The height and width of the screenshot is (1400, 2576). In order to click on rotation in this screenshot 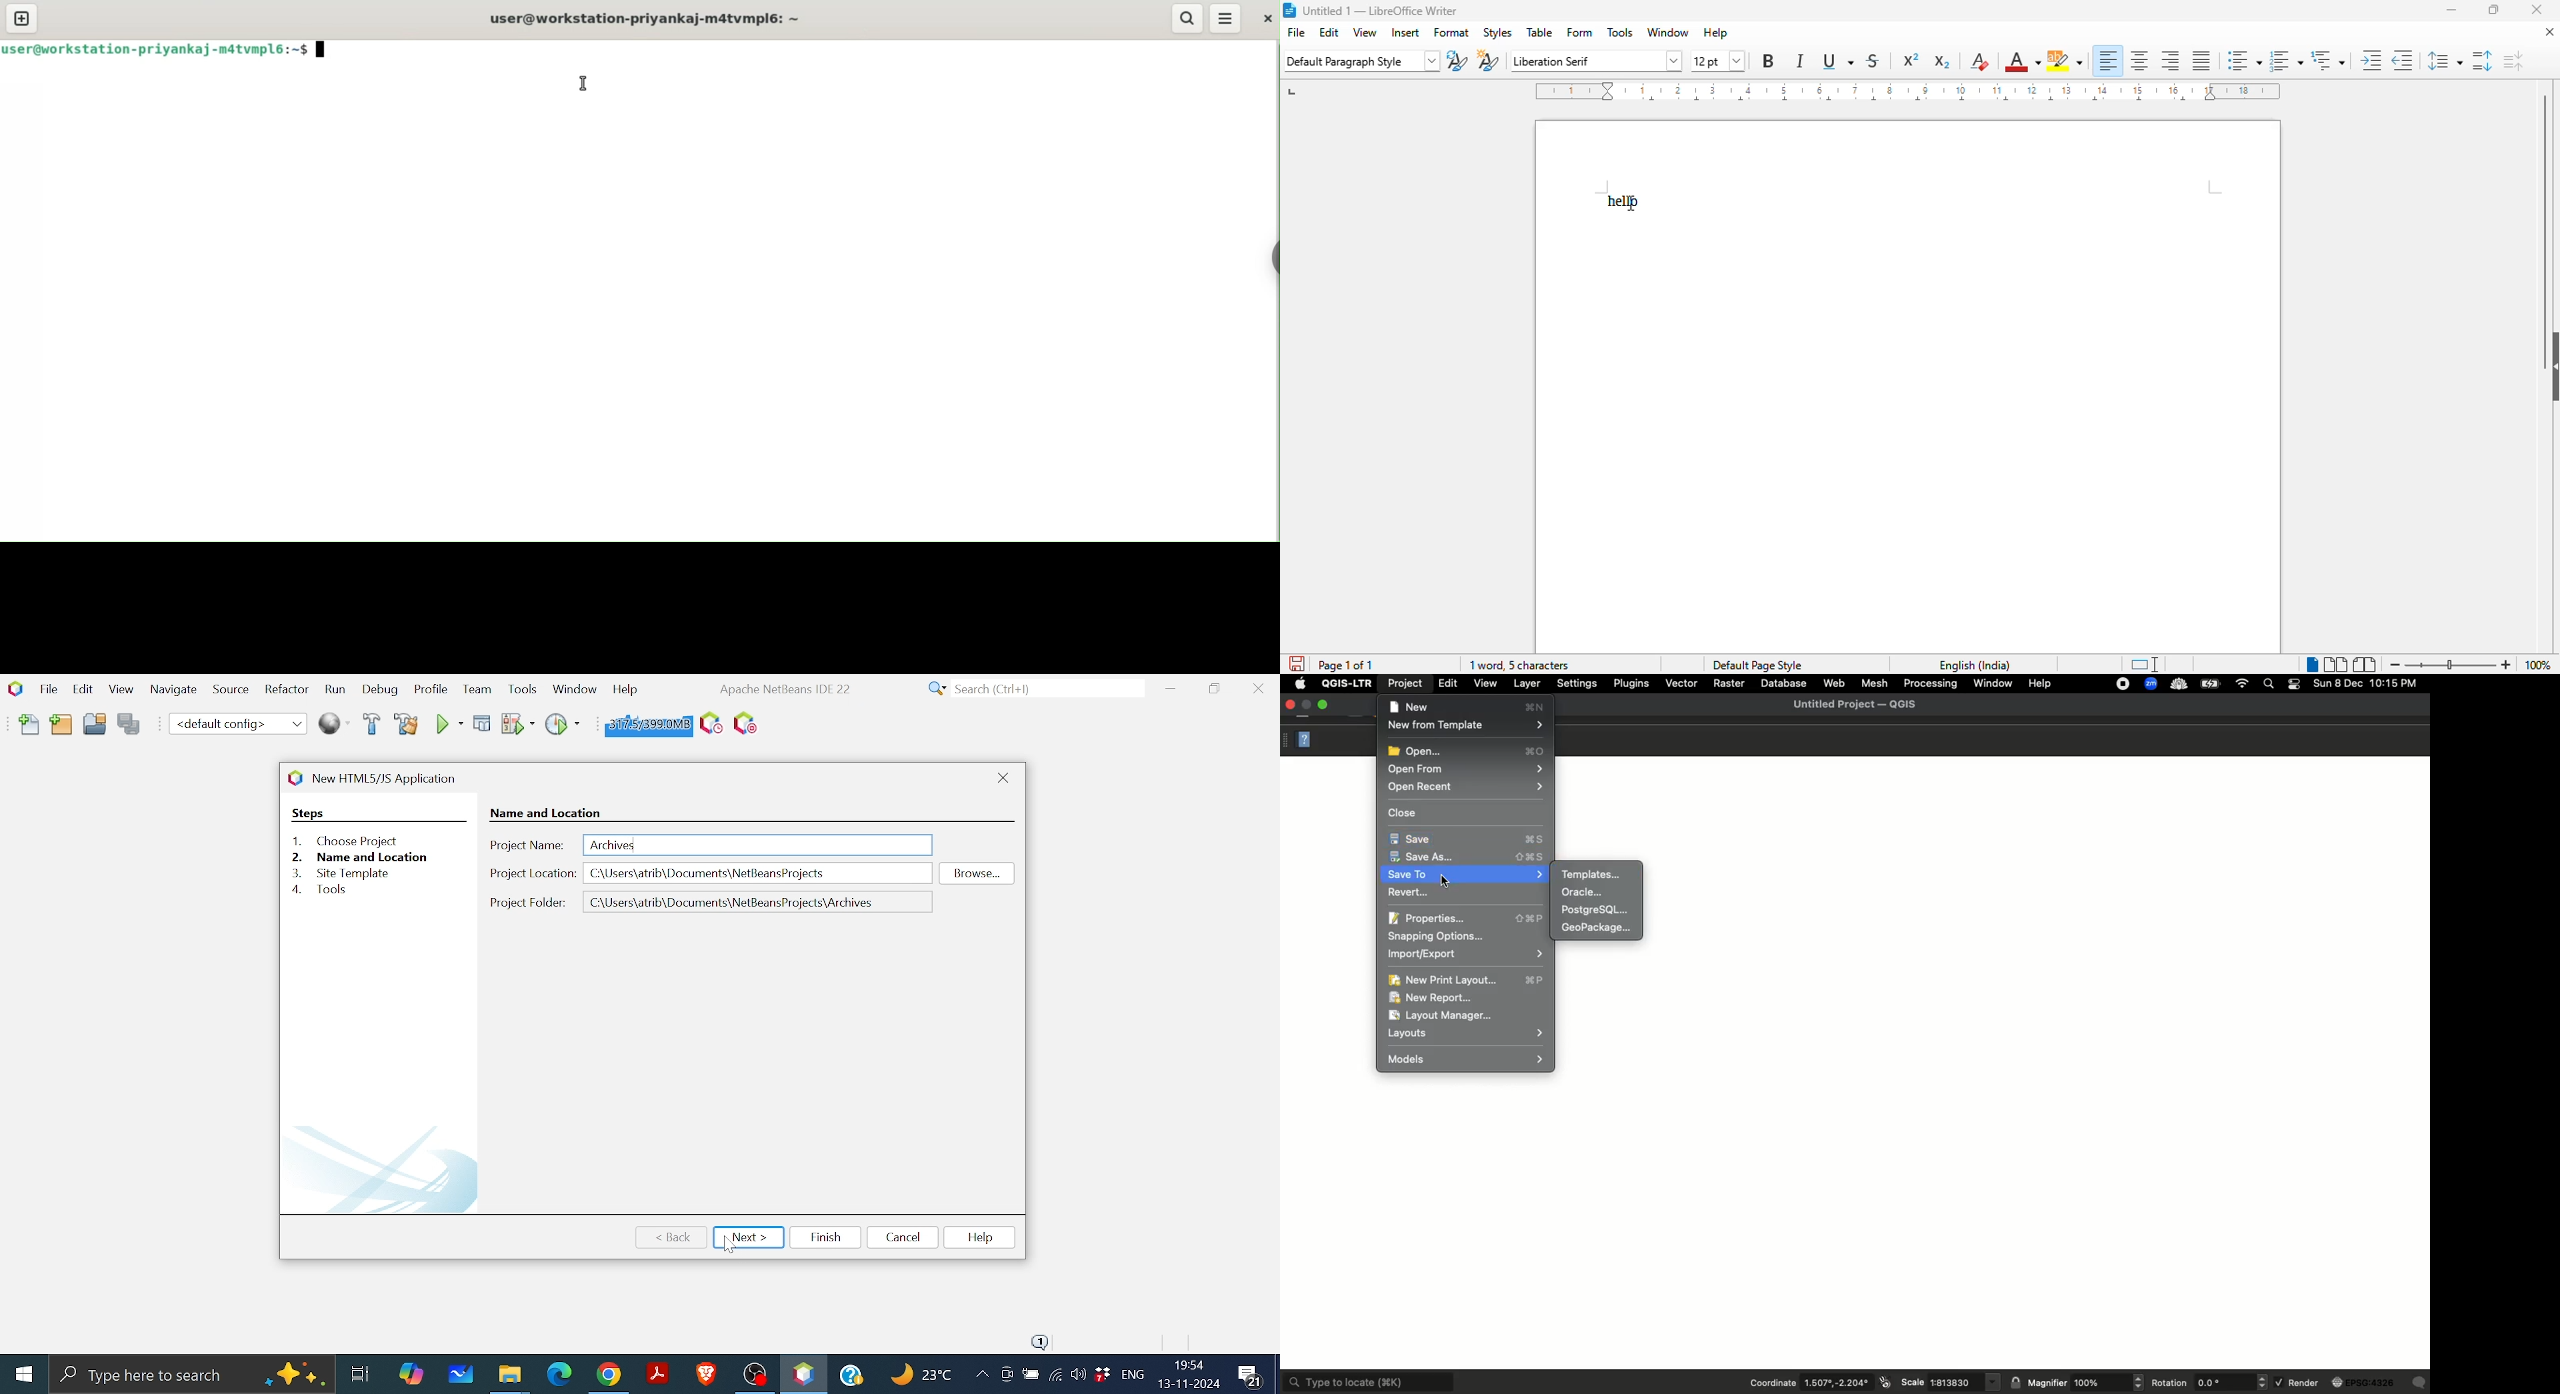, I will do `click(2233, 1382)`.